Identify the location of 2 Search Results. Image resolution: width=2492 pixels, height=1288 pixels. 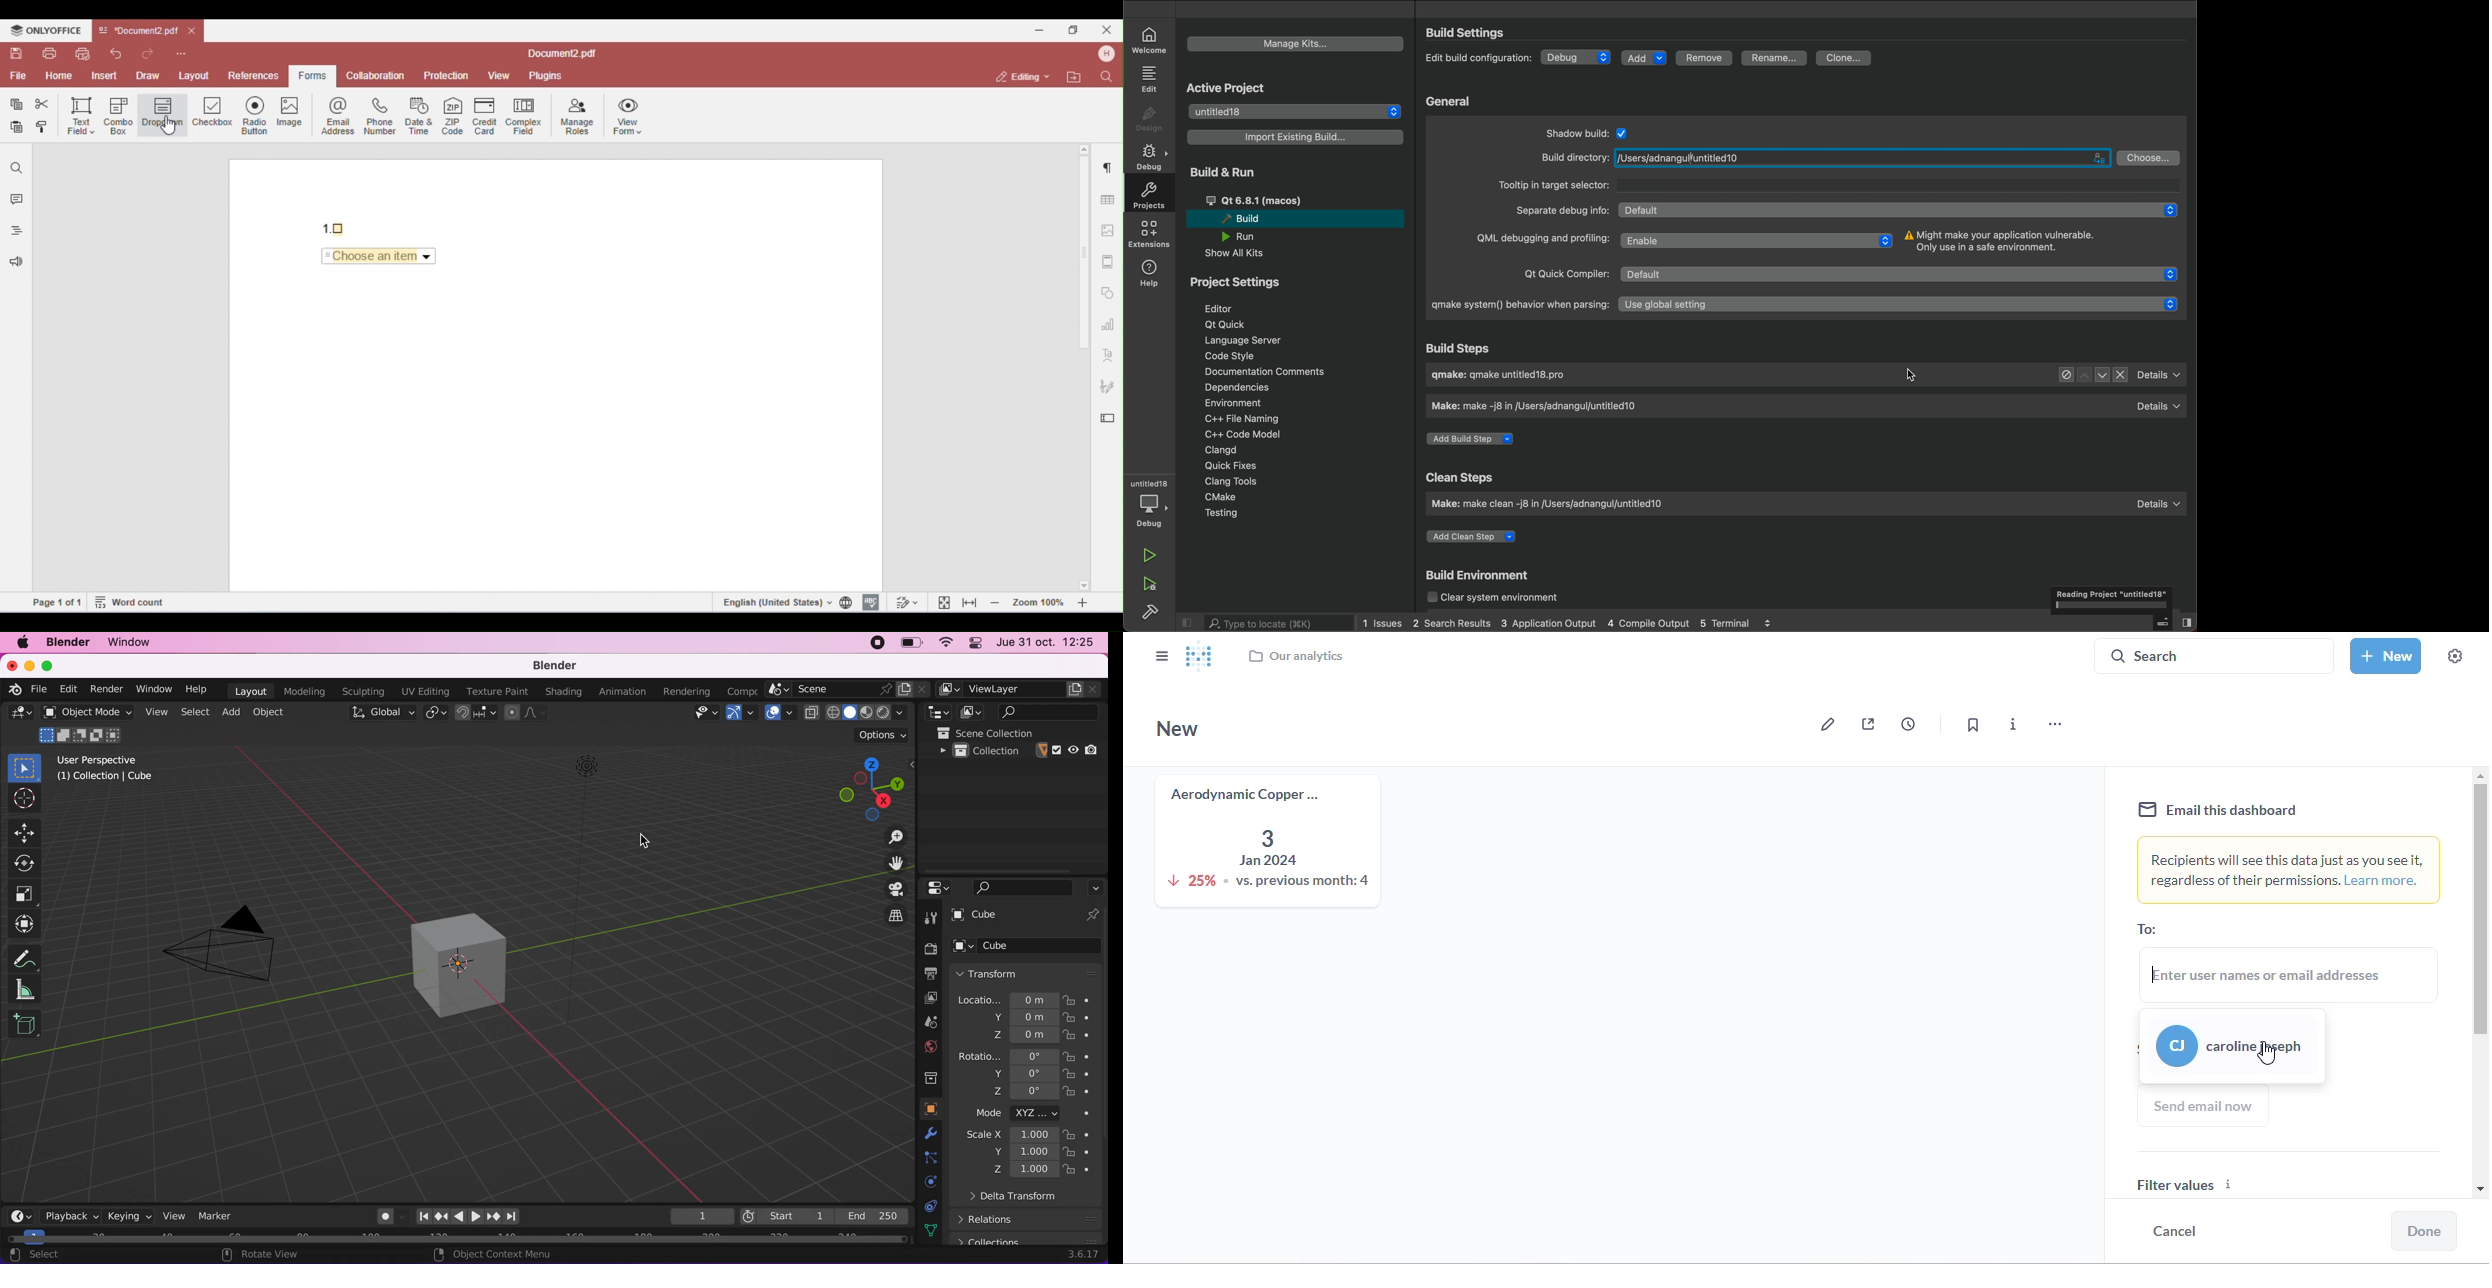
(1451, 622).